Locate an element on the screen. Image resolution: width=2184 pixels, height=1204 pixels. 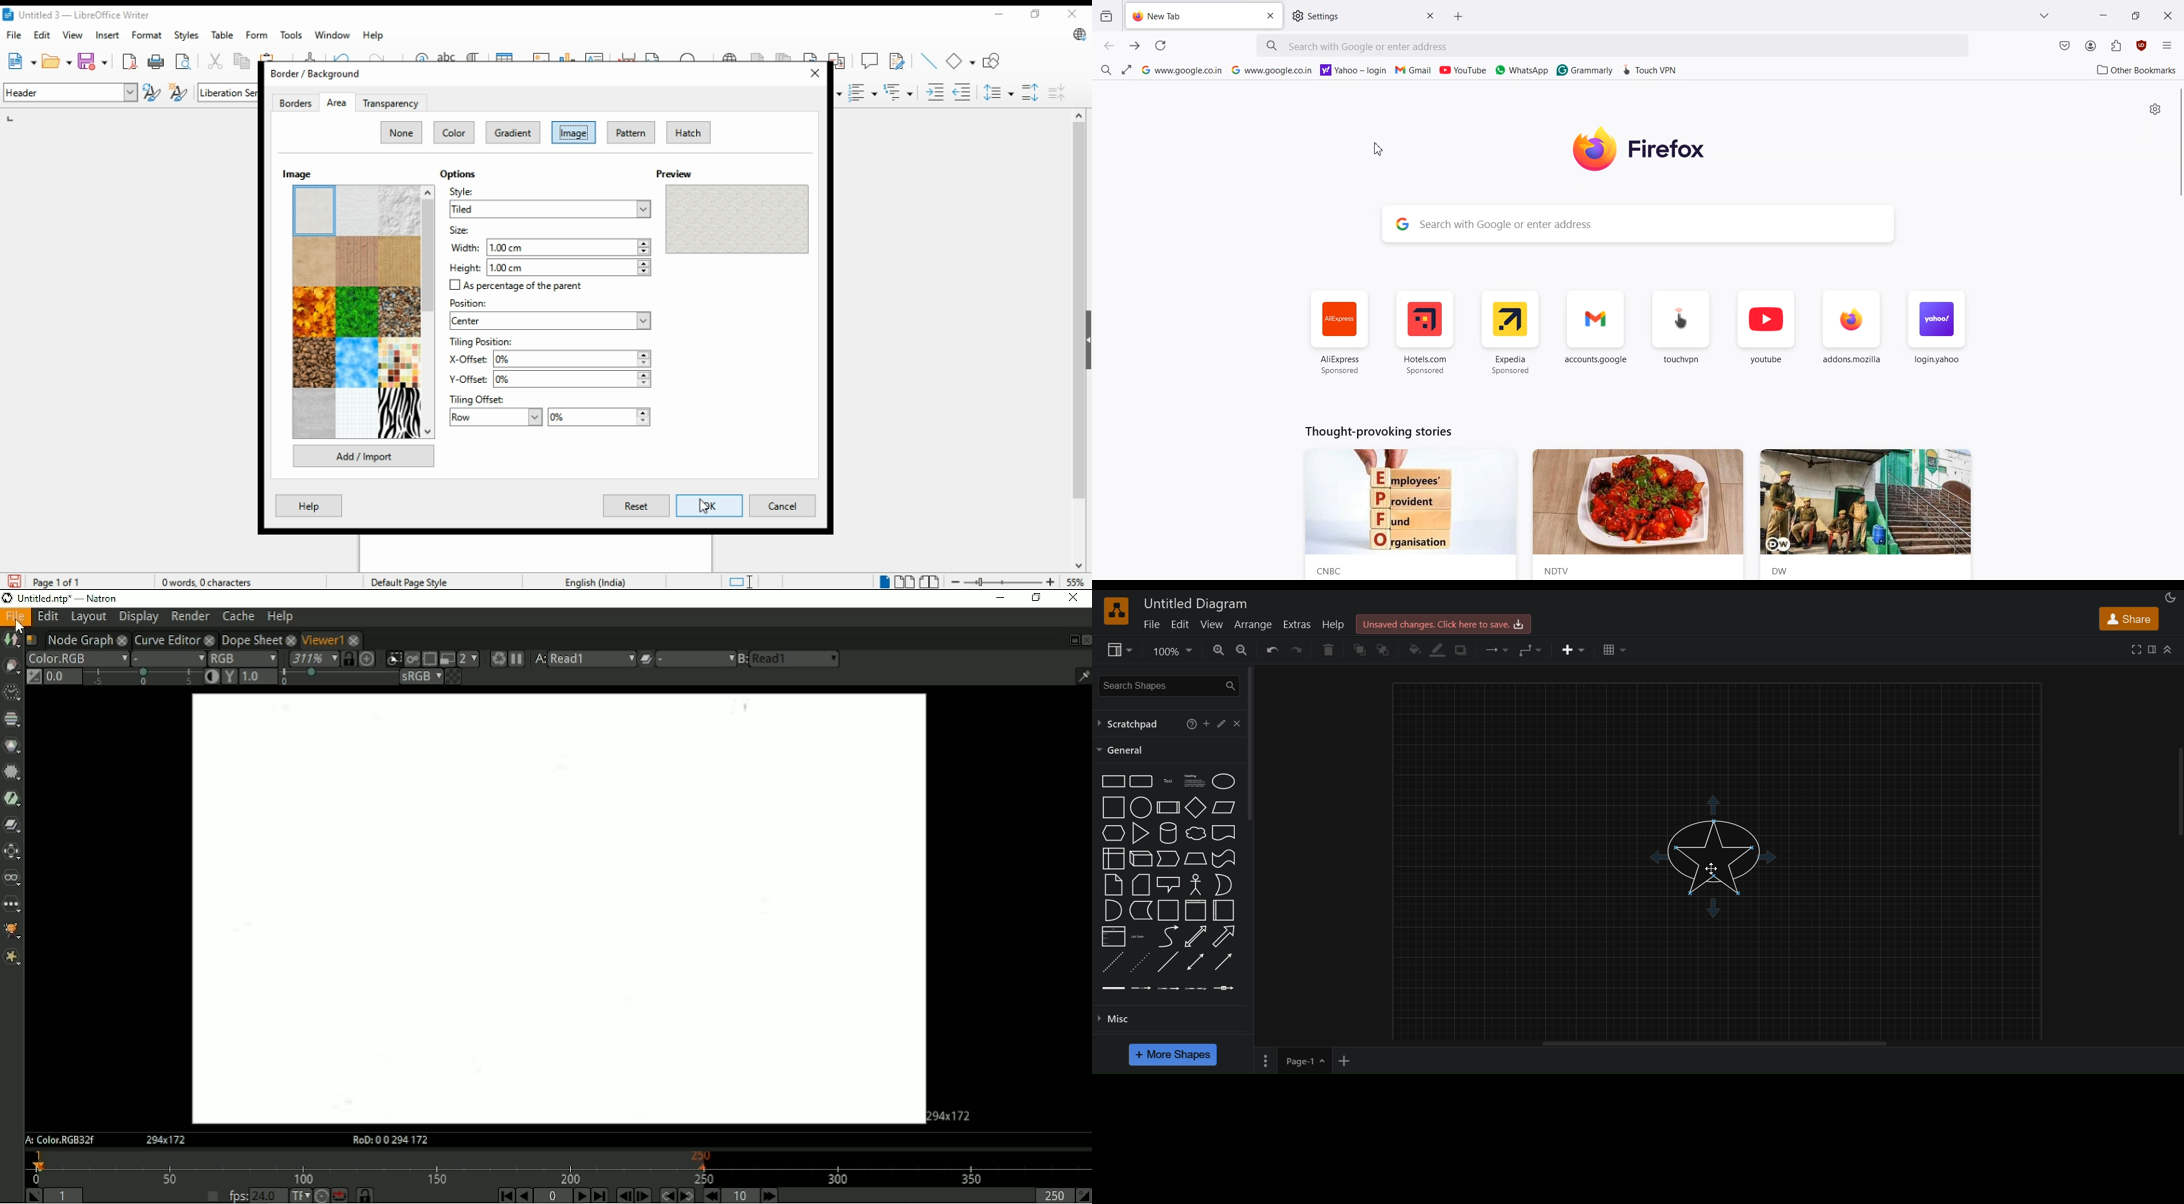
area is located at coordinates (337, 103).